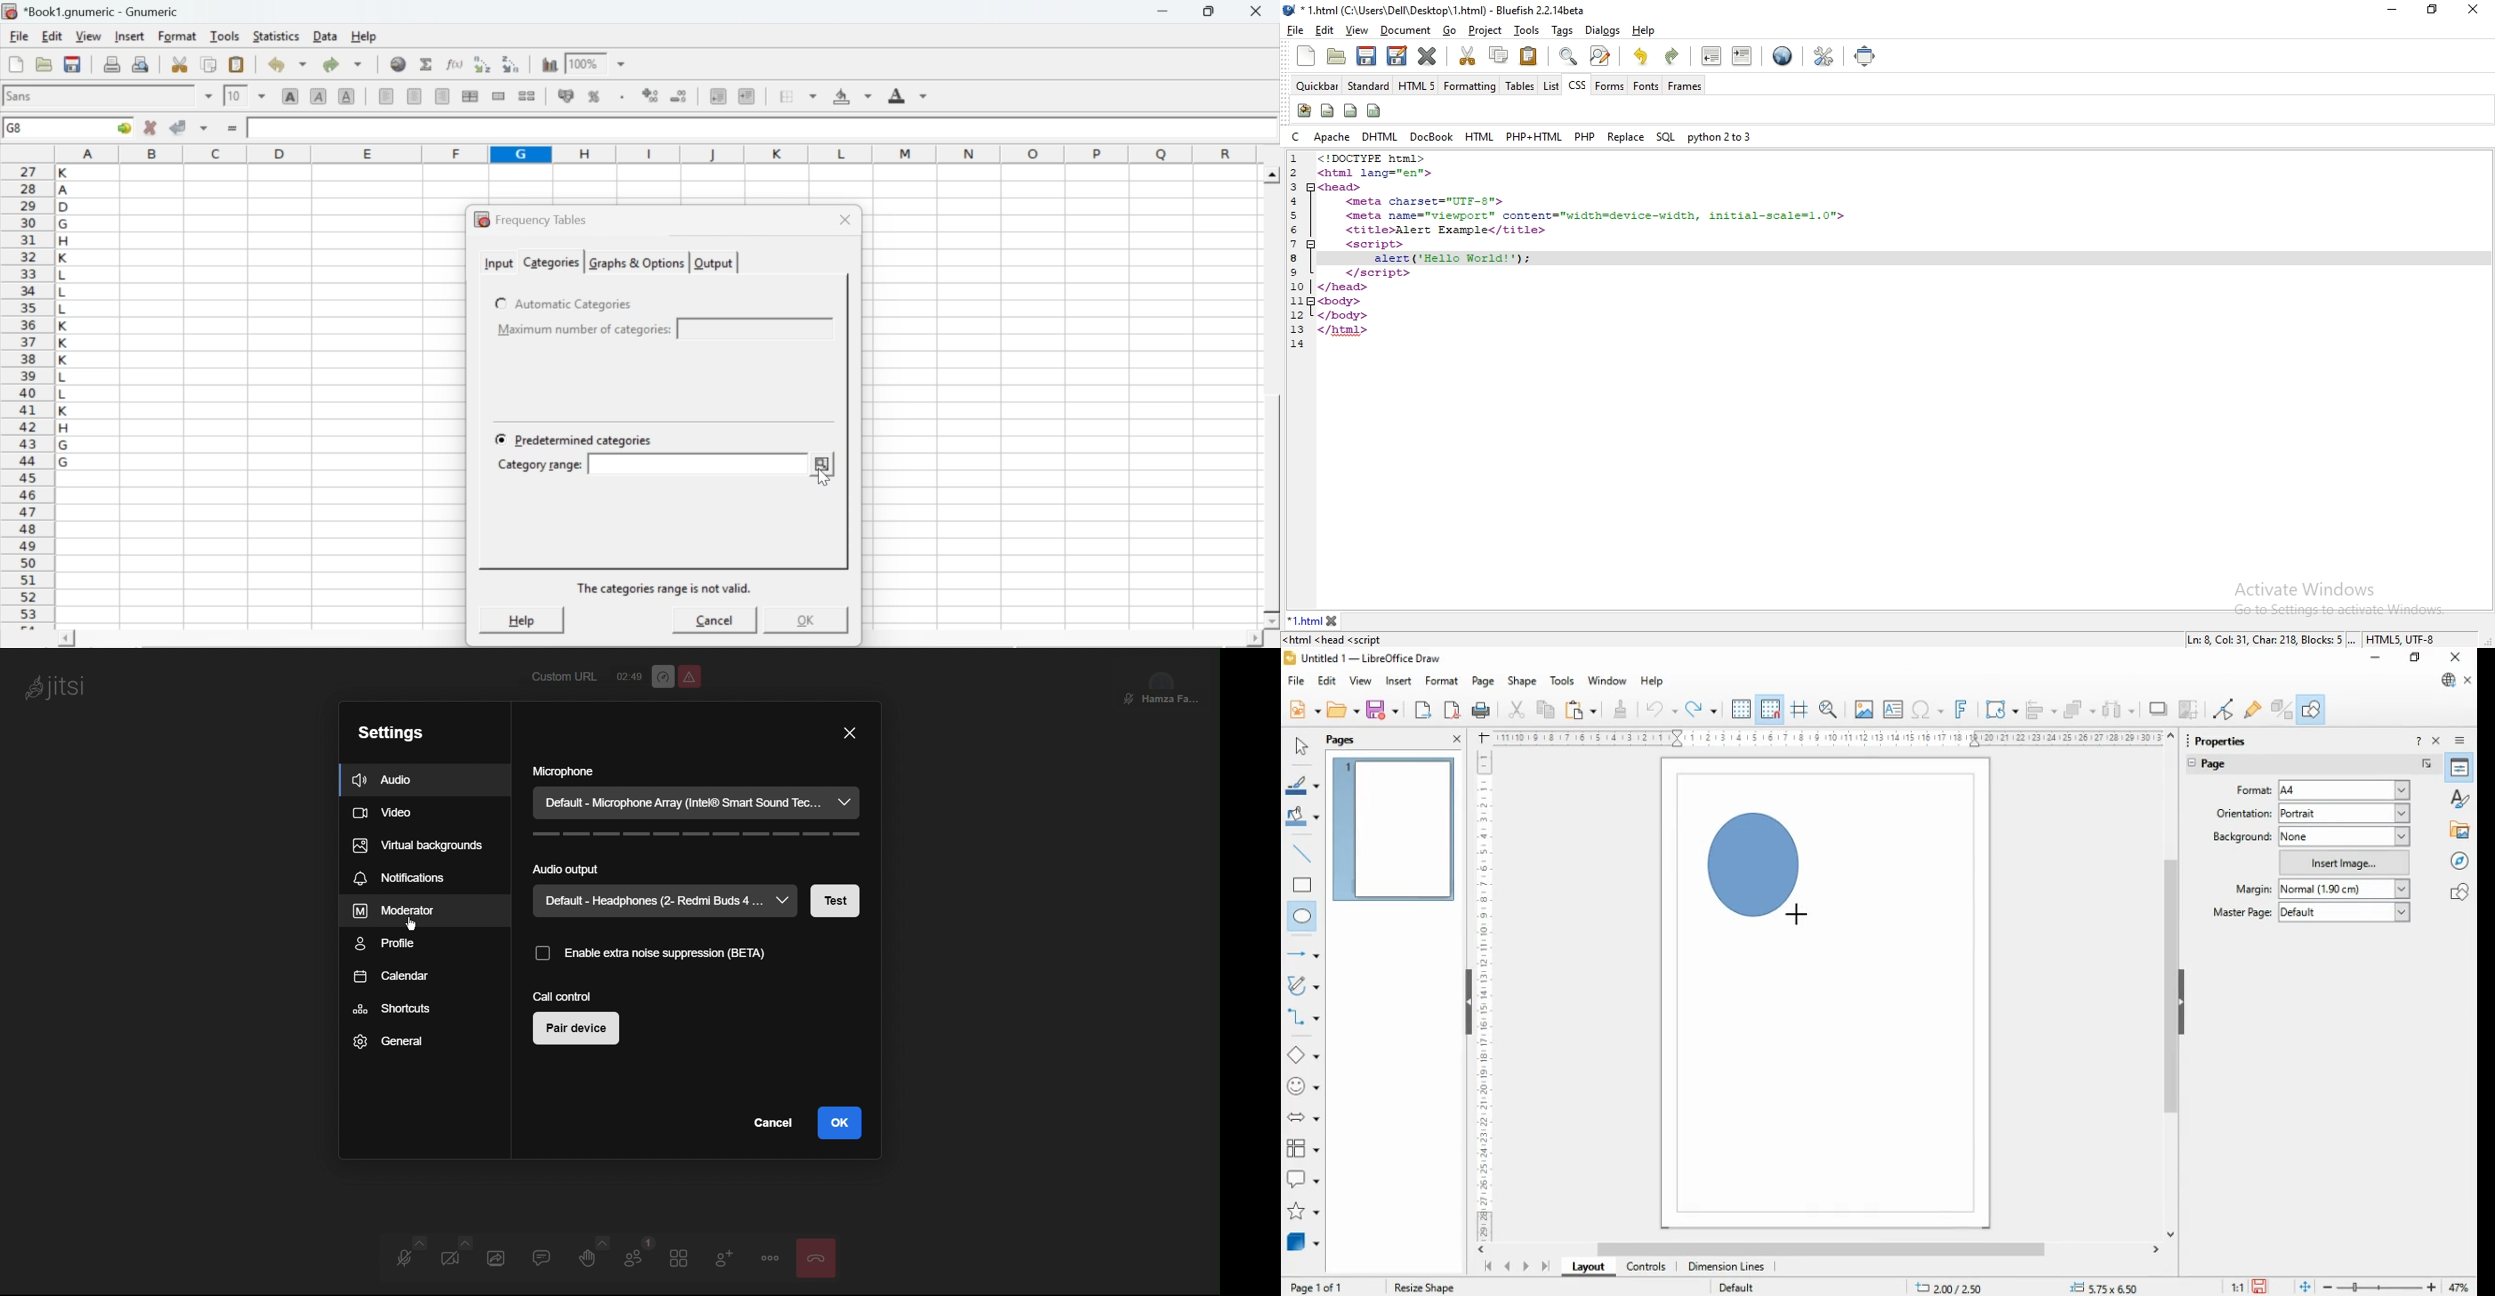 This screenshot has height=1316, width=2520. I want to click on 11, so click(2239, 1287).